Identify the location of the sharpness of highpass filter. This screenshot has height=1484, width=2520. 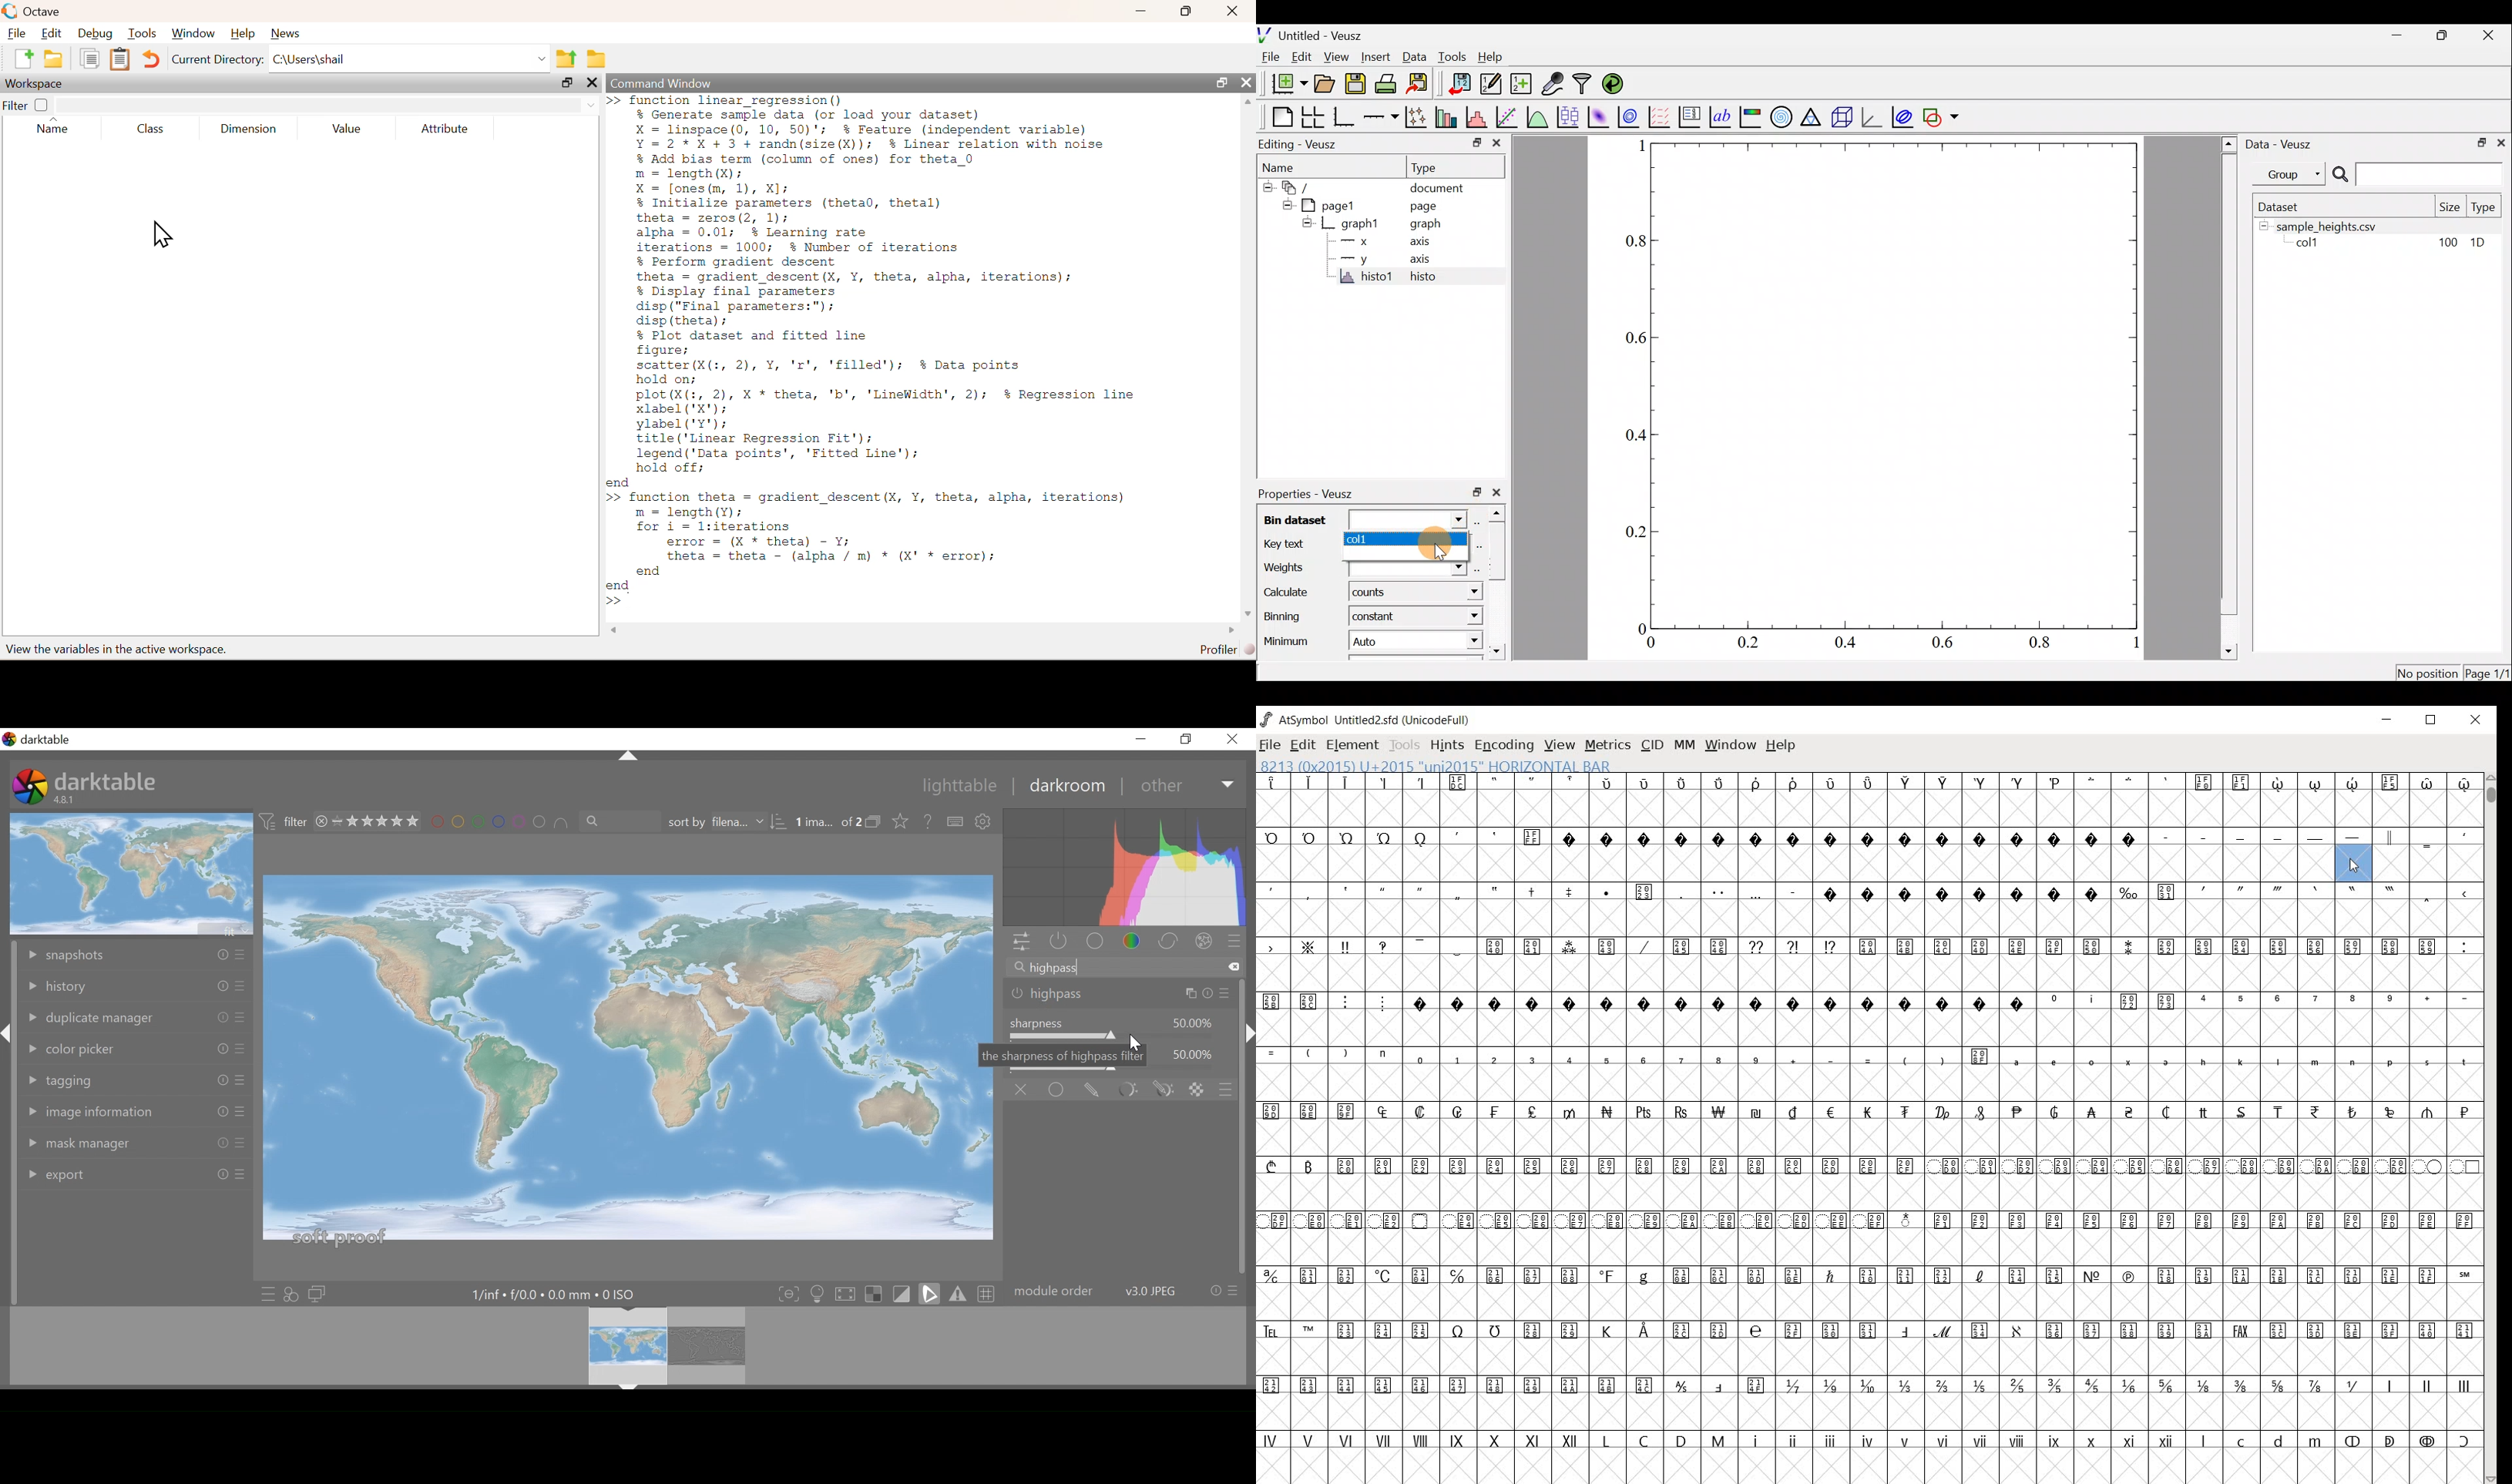
(1063, 1056).